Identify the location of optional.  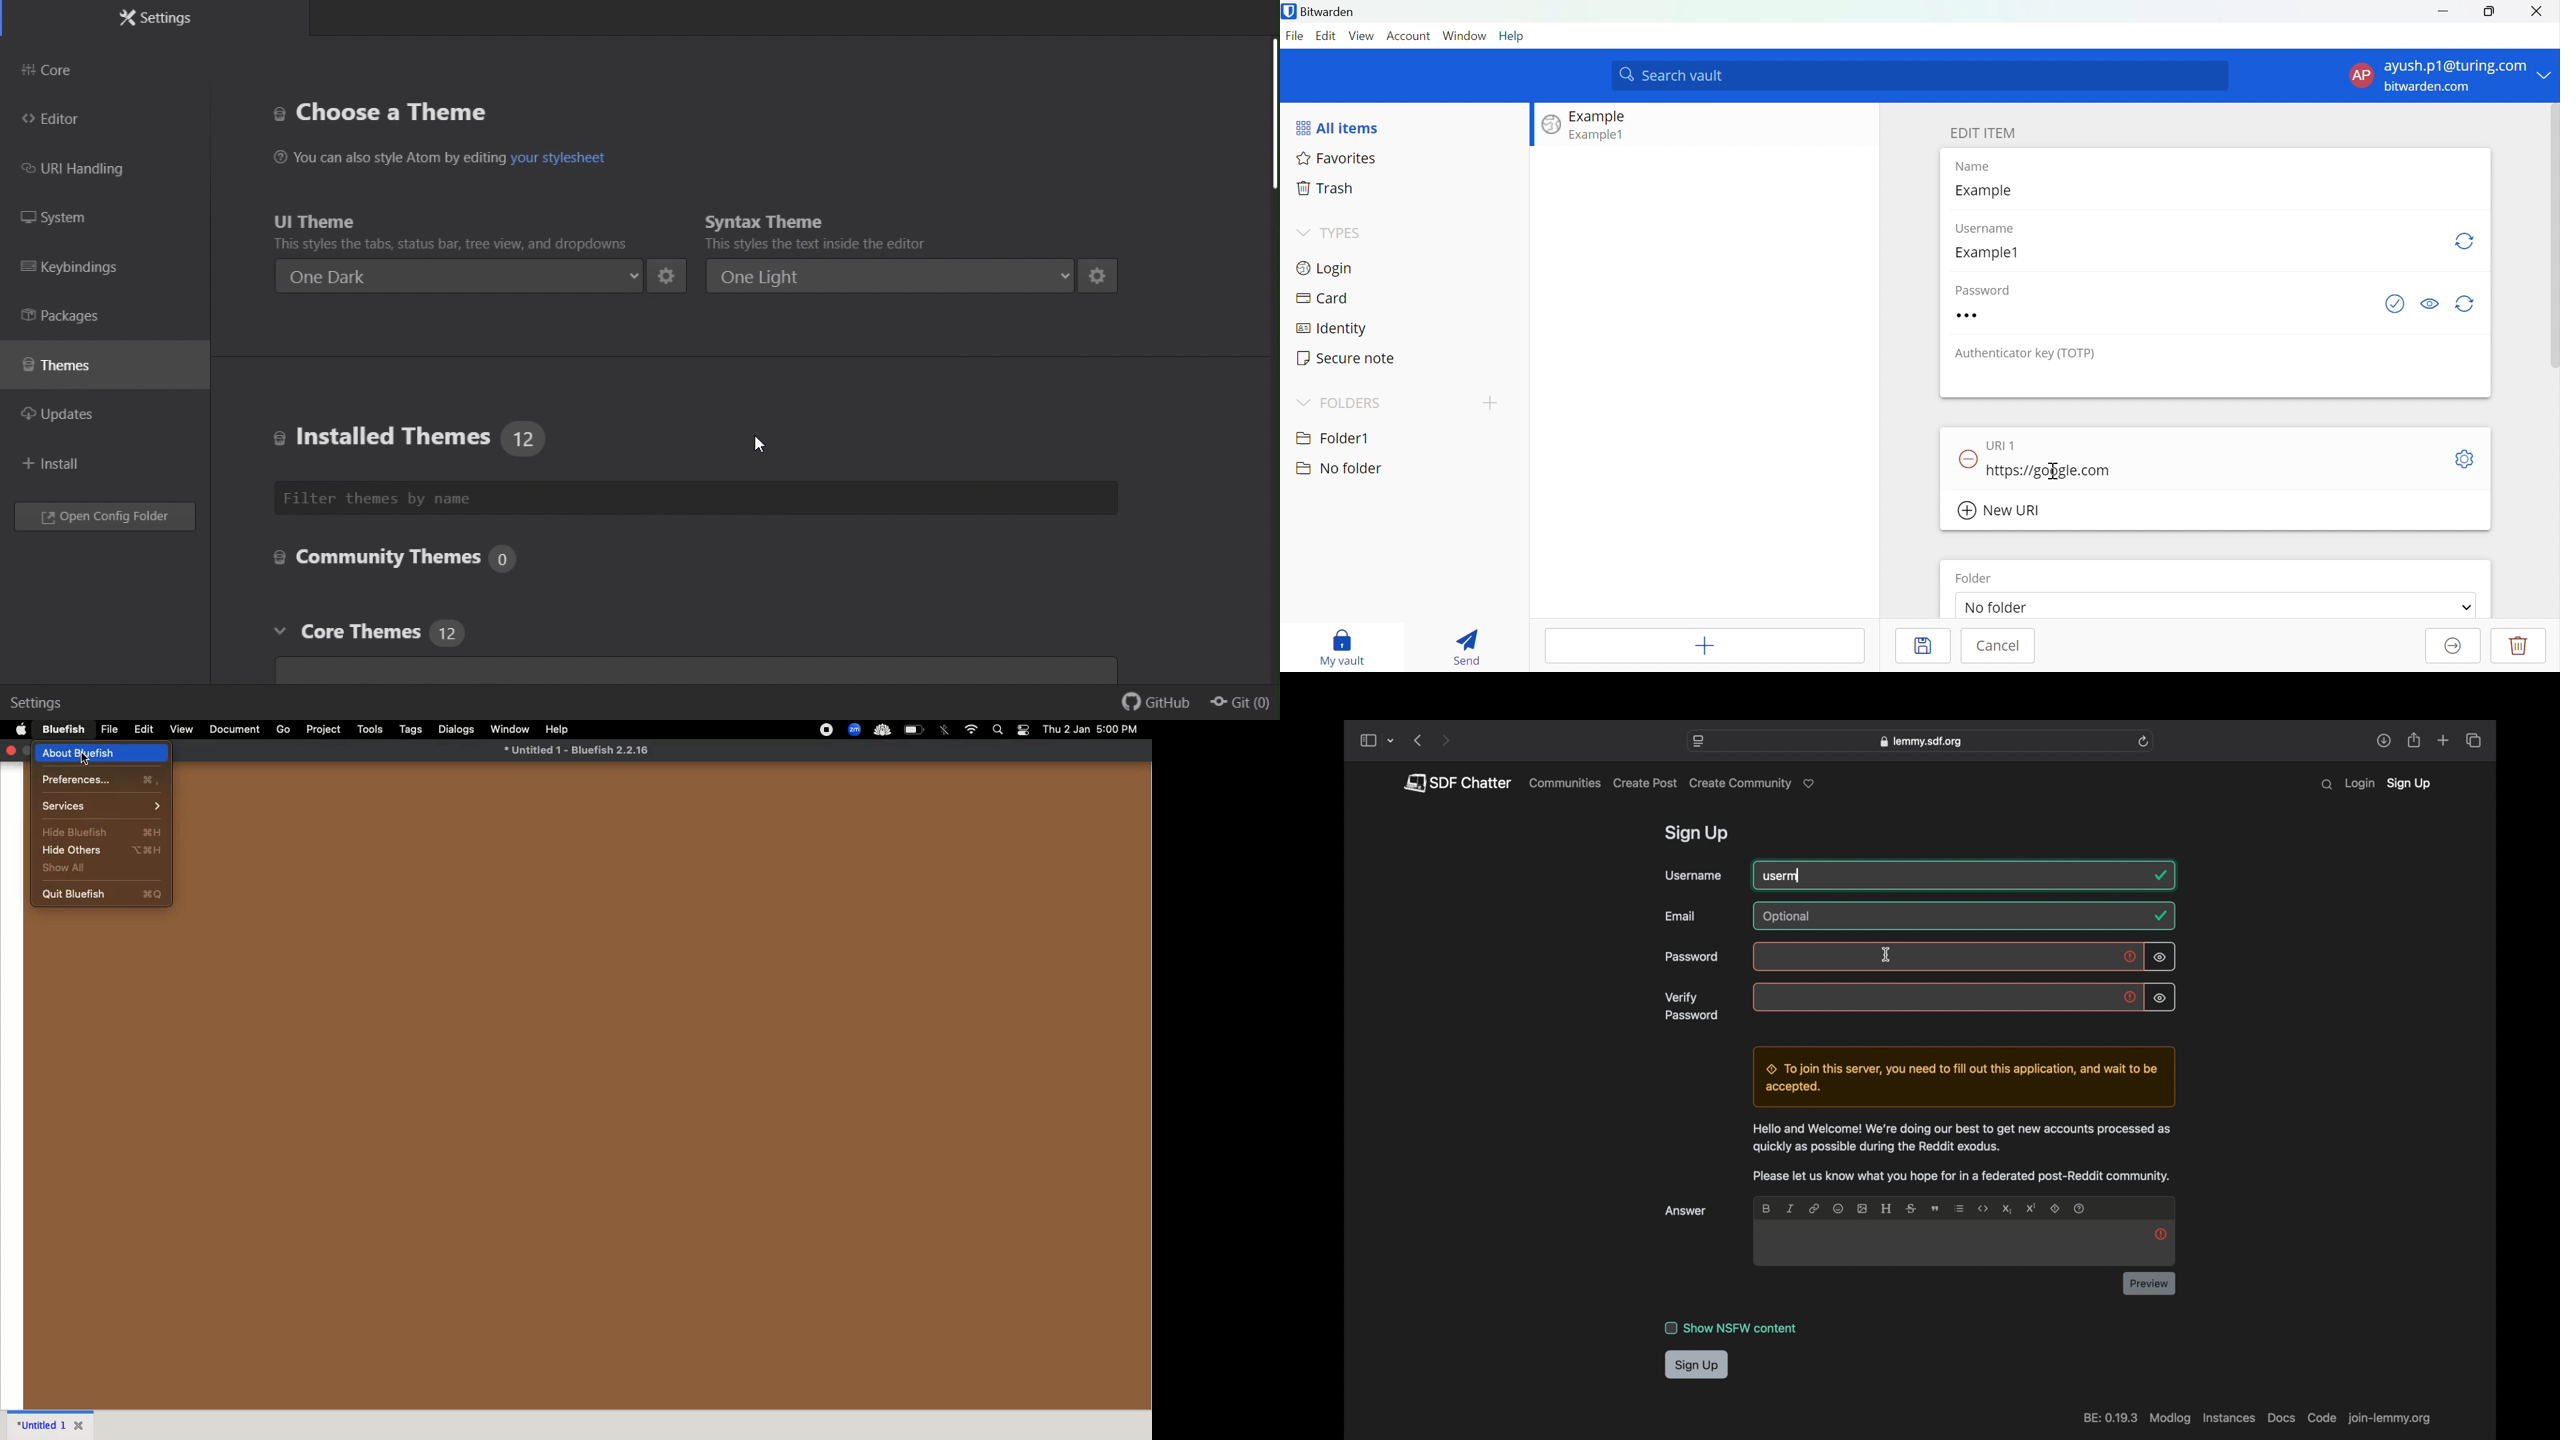
(1789, 917).